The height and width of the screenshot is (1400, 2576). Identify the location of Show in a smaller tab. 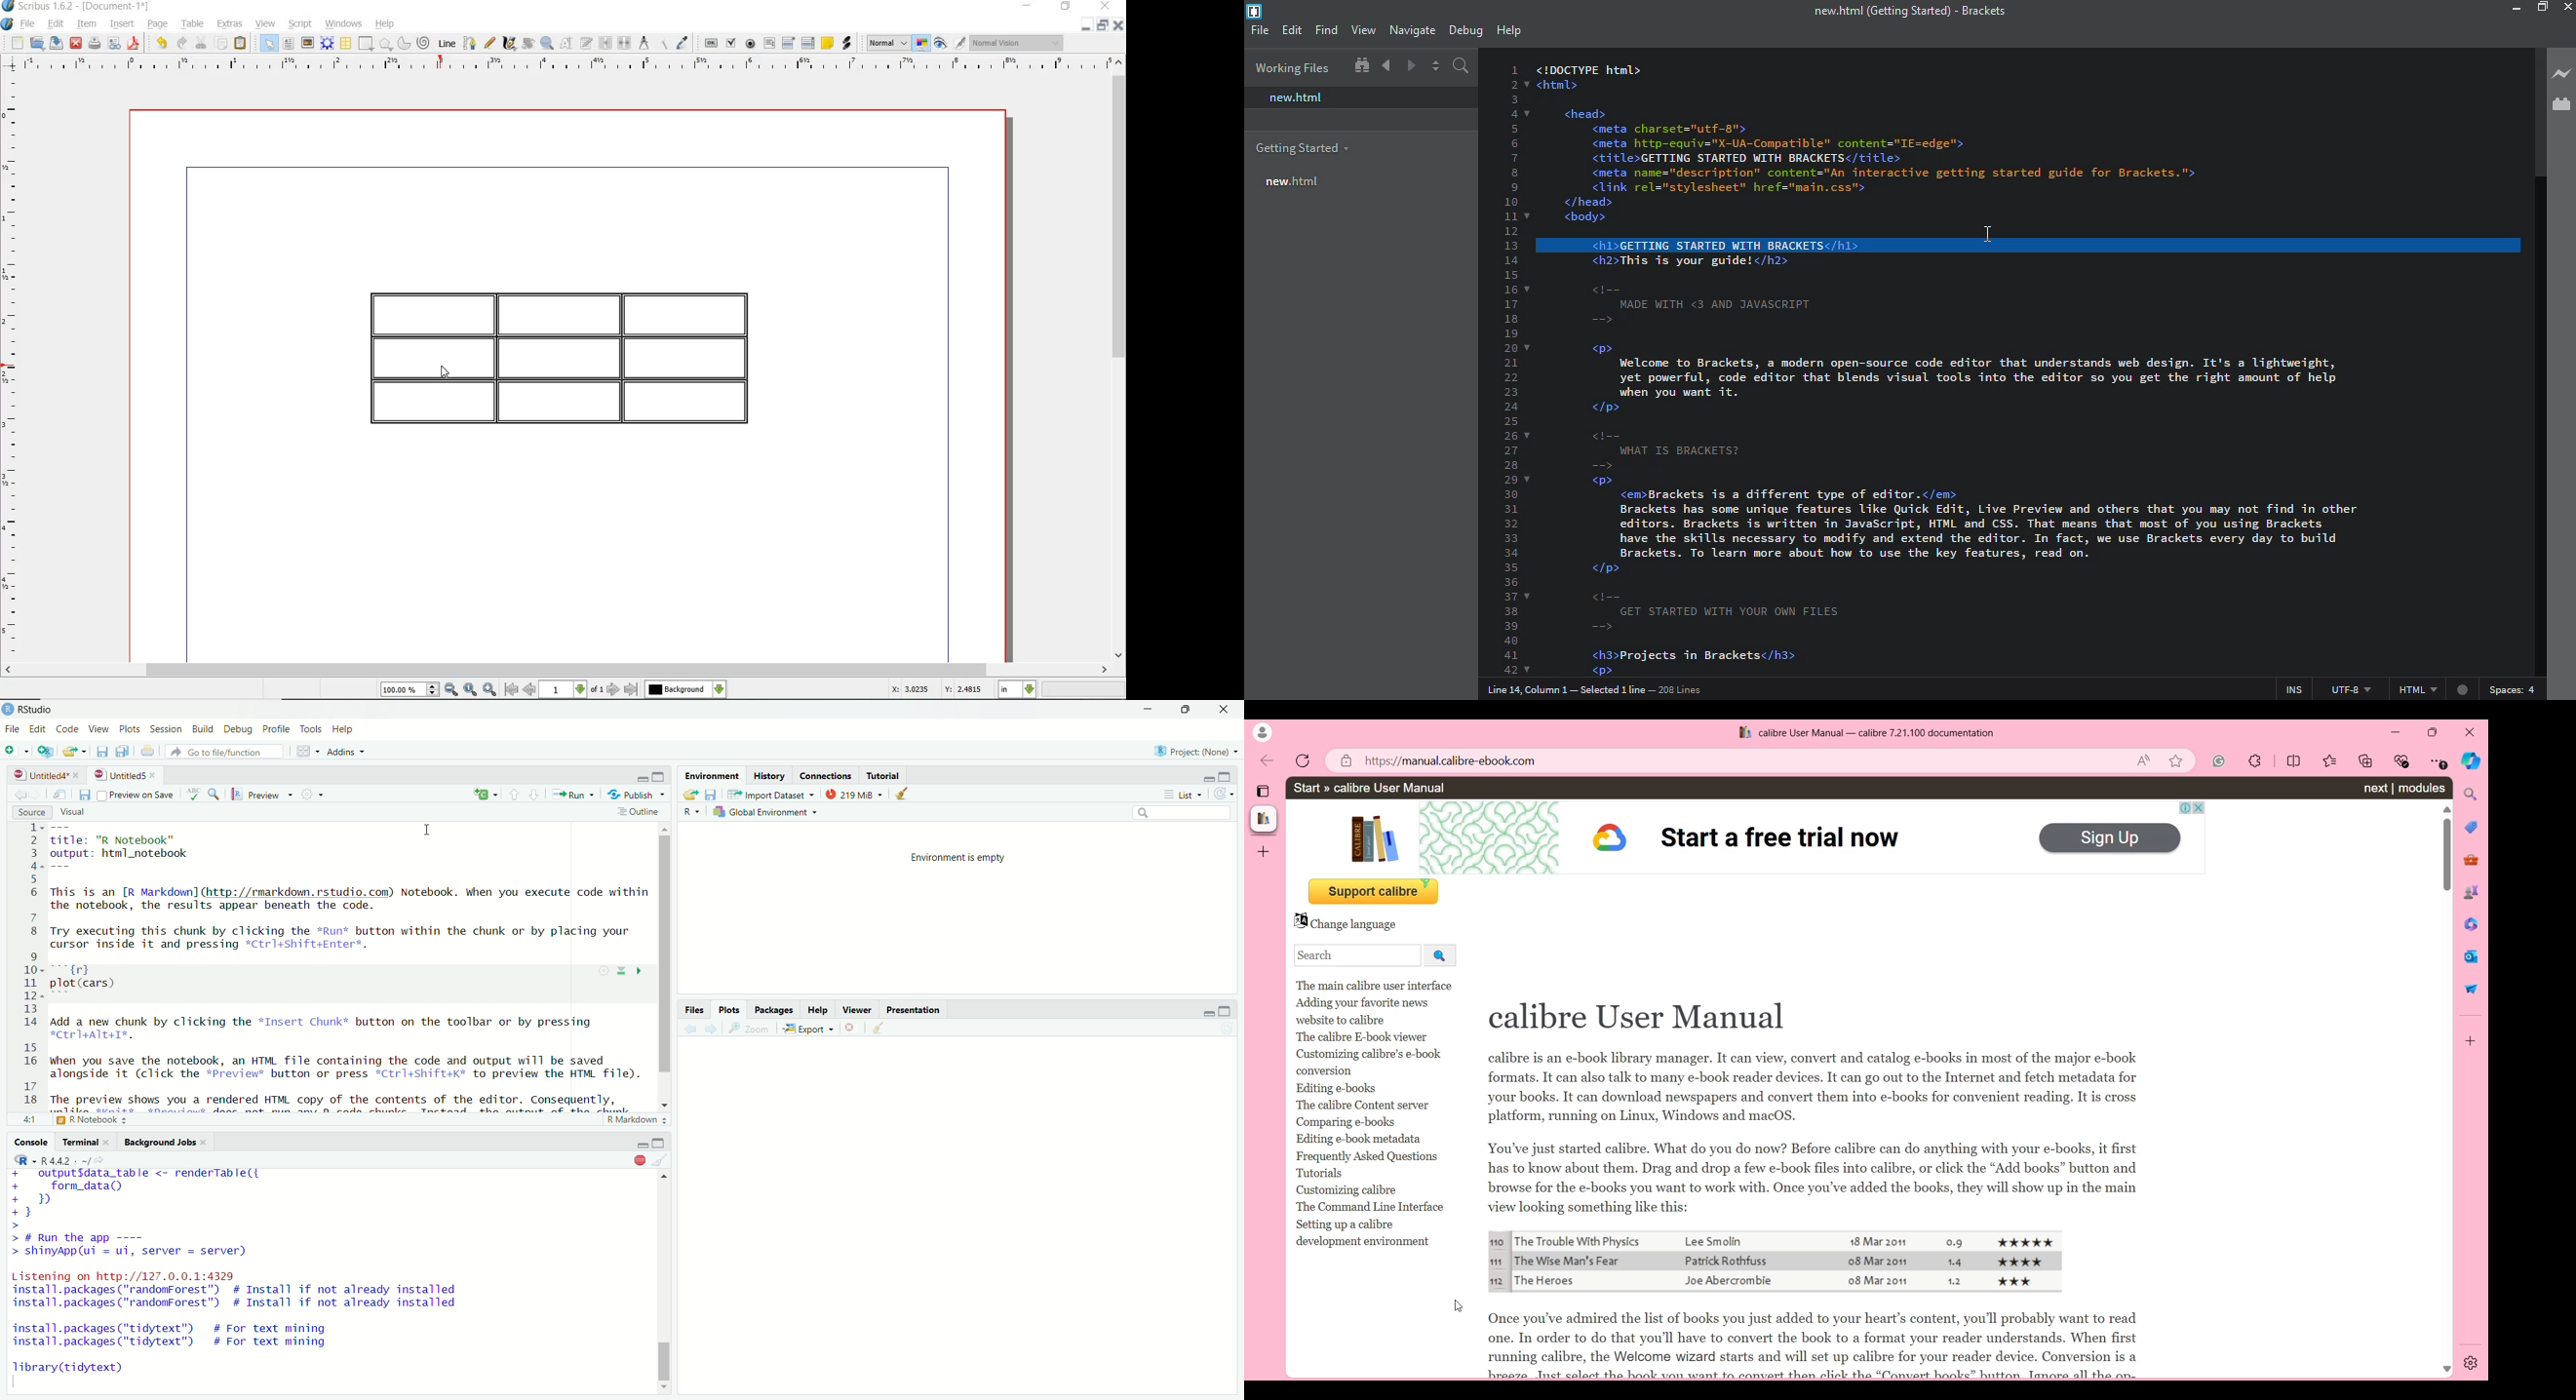
(2433, 732).